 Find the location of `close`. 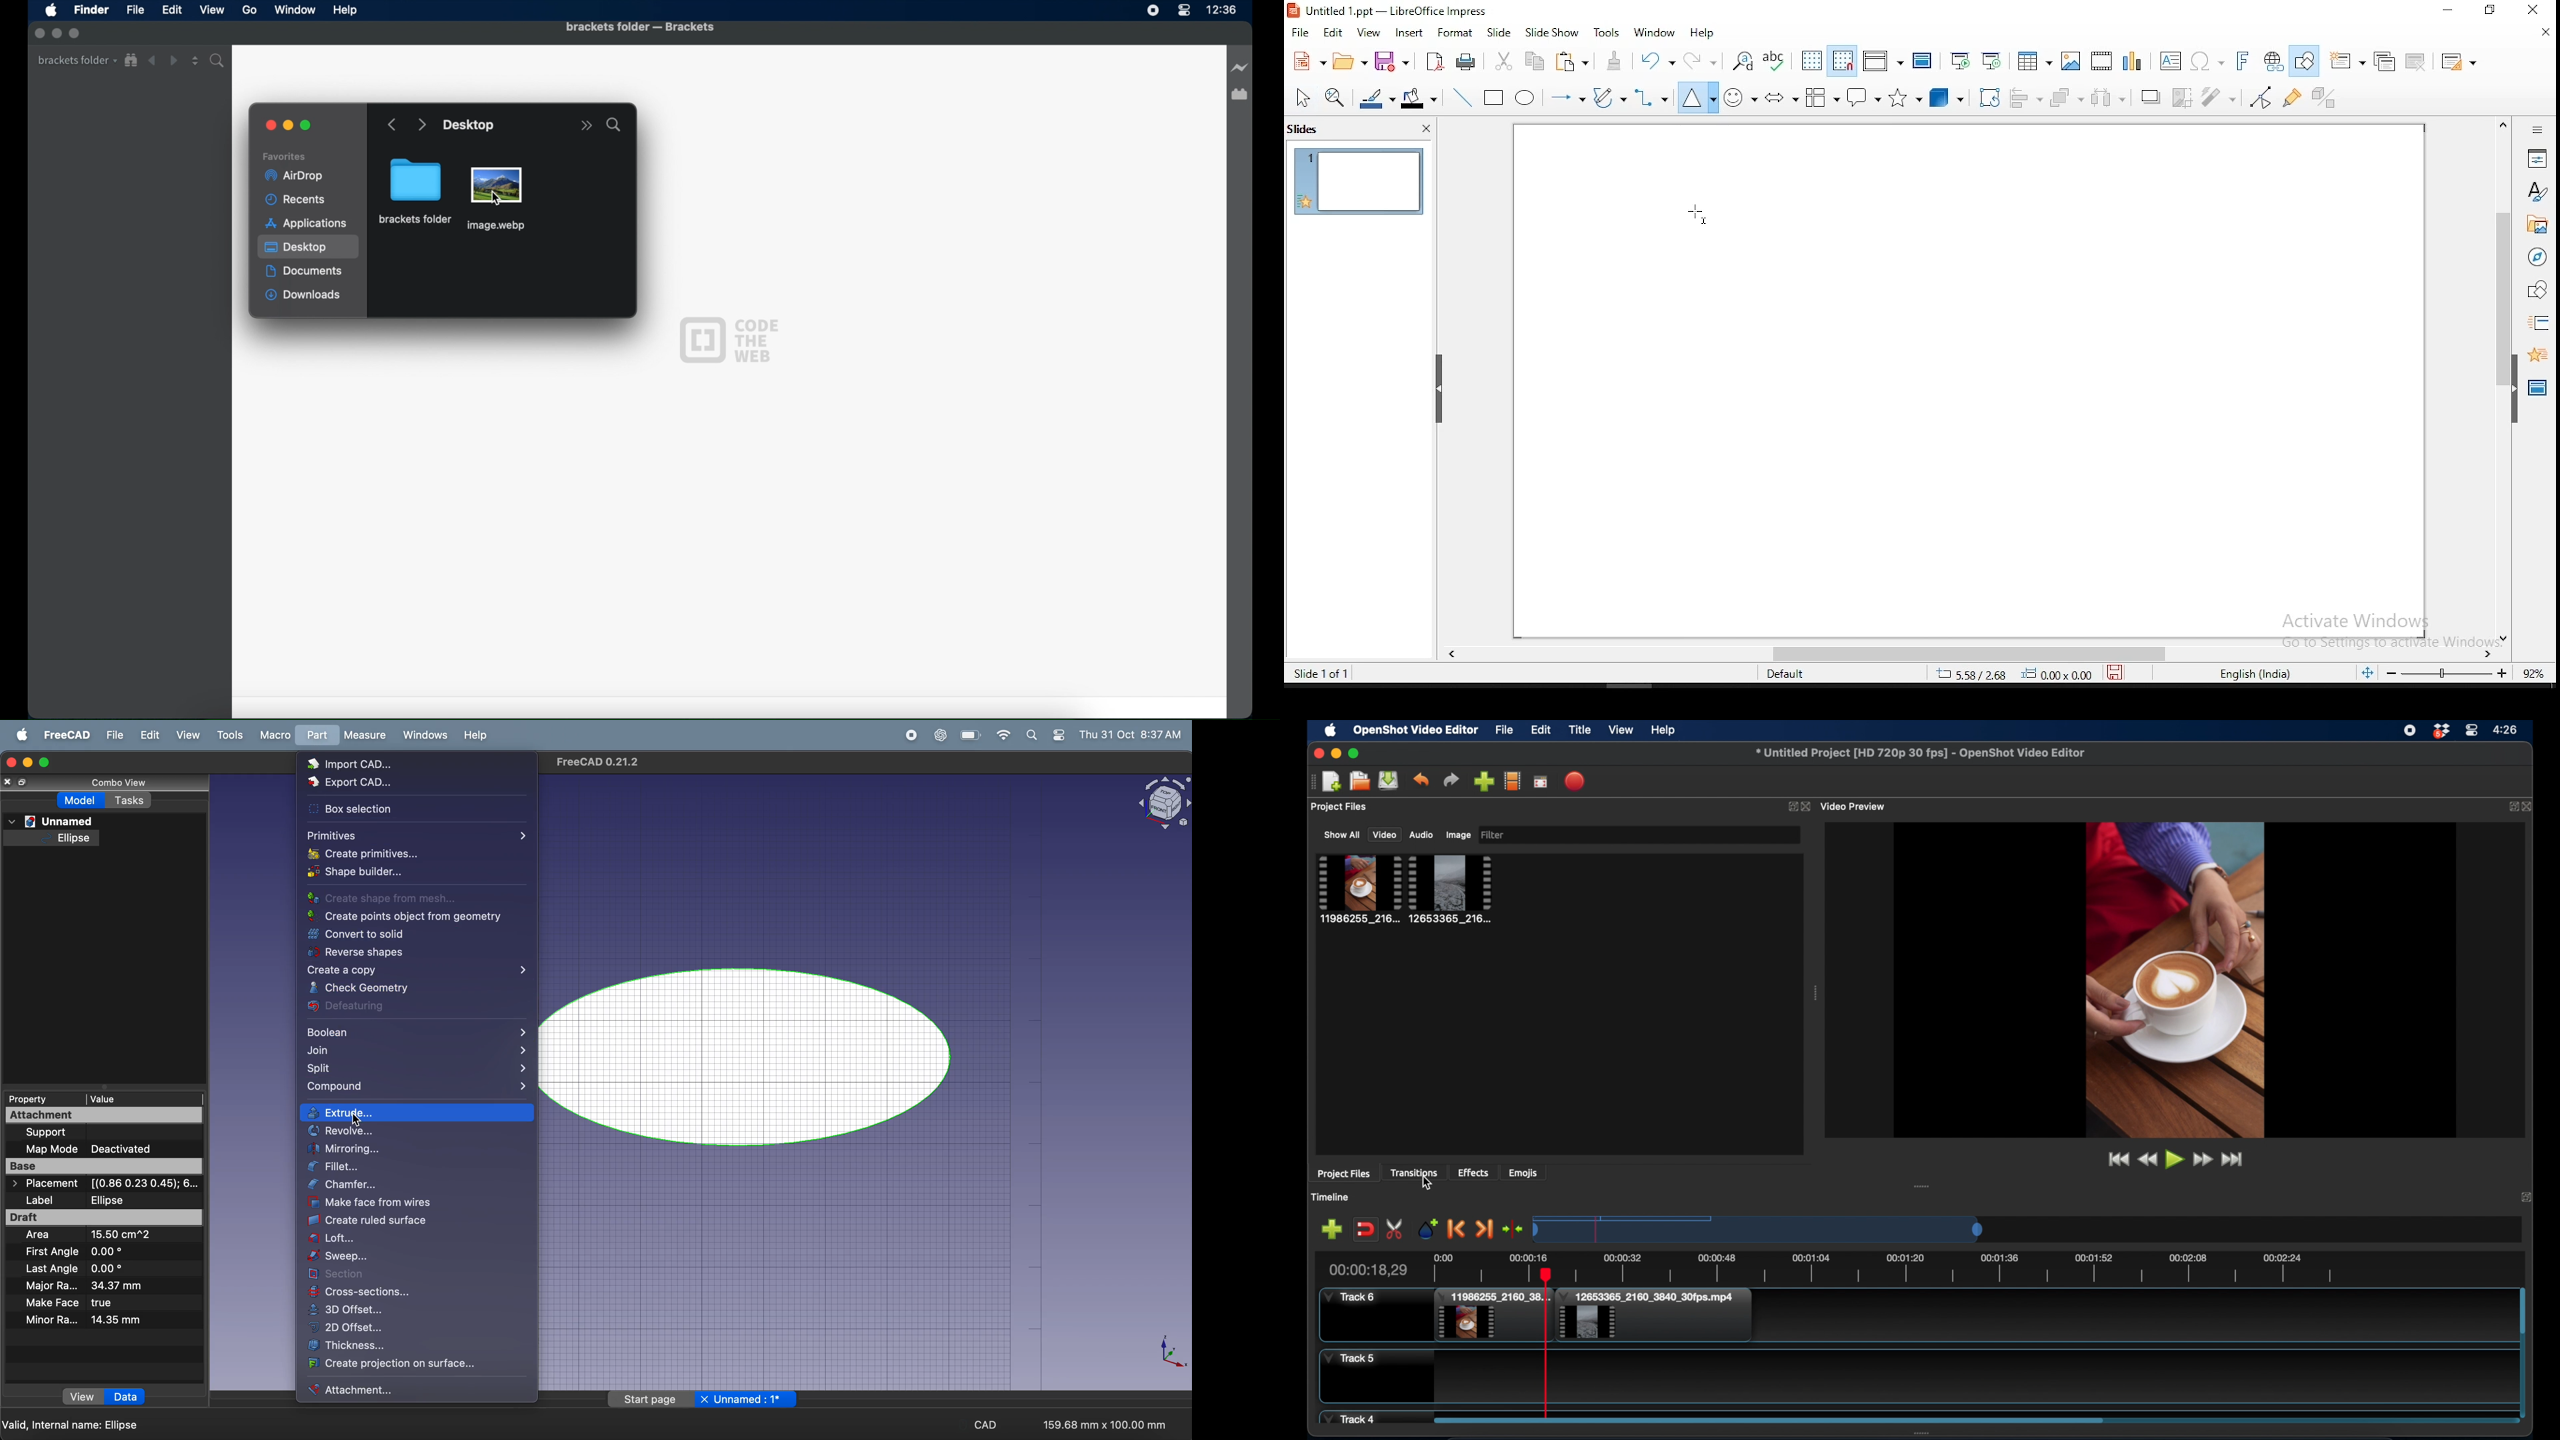

close is located at coordinates (1807, 807).